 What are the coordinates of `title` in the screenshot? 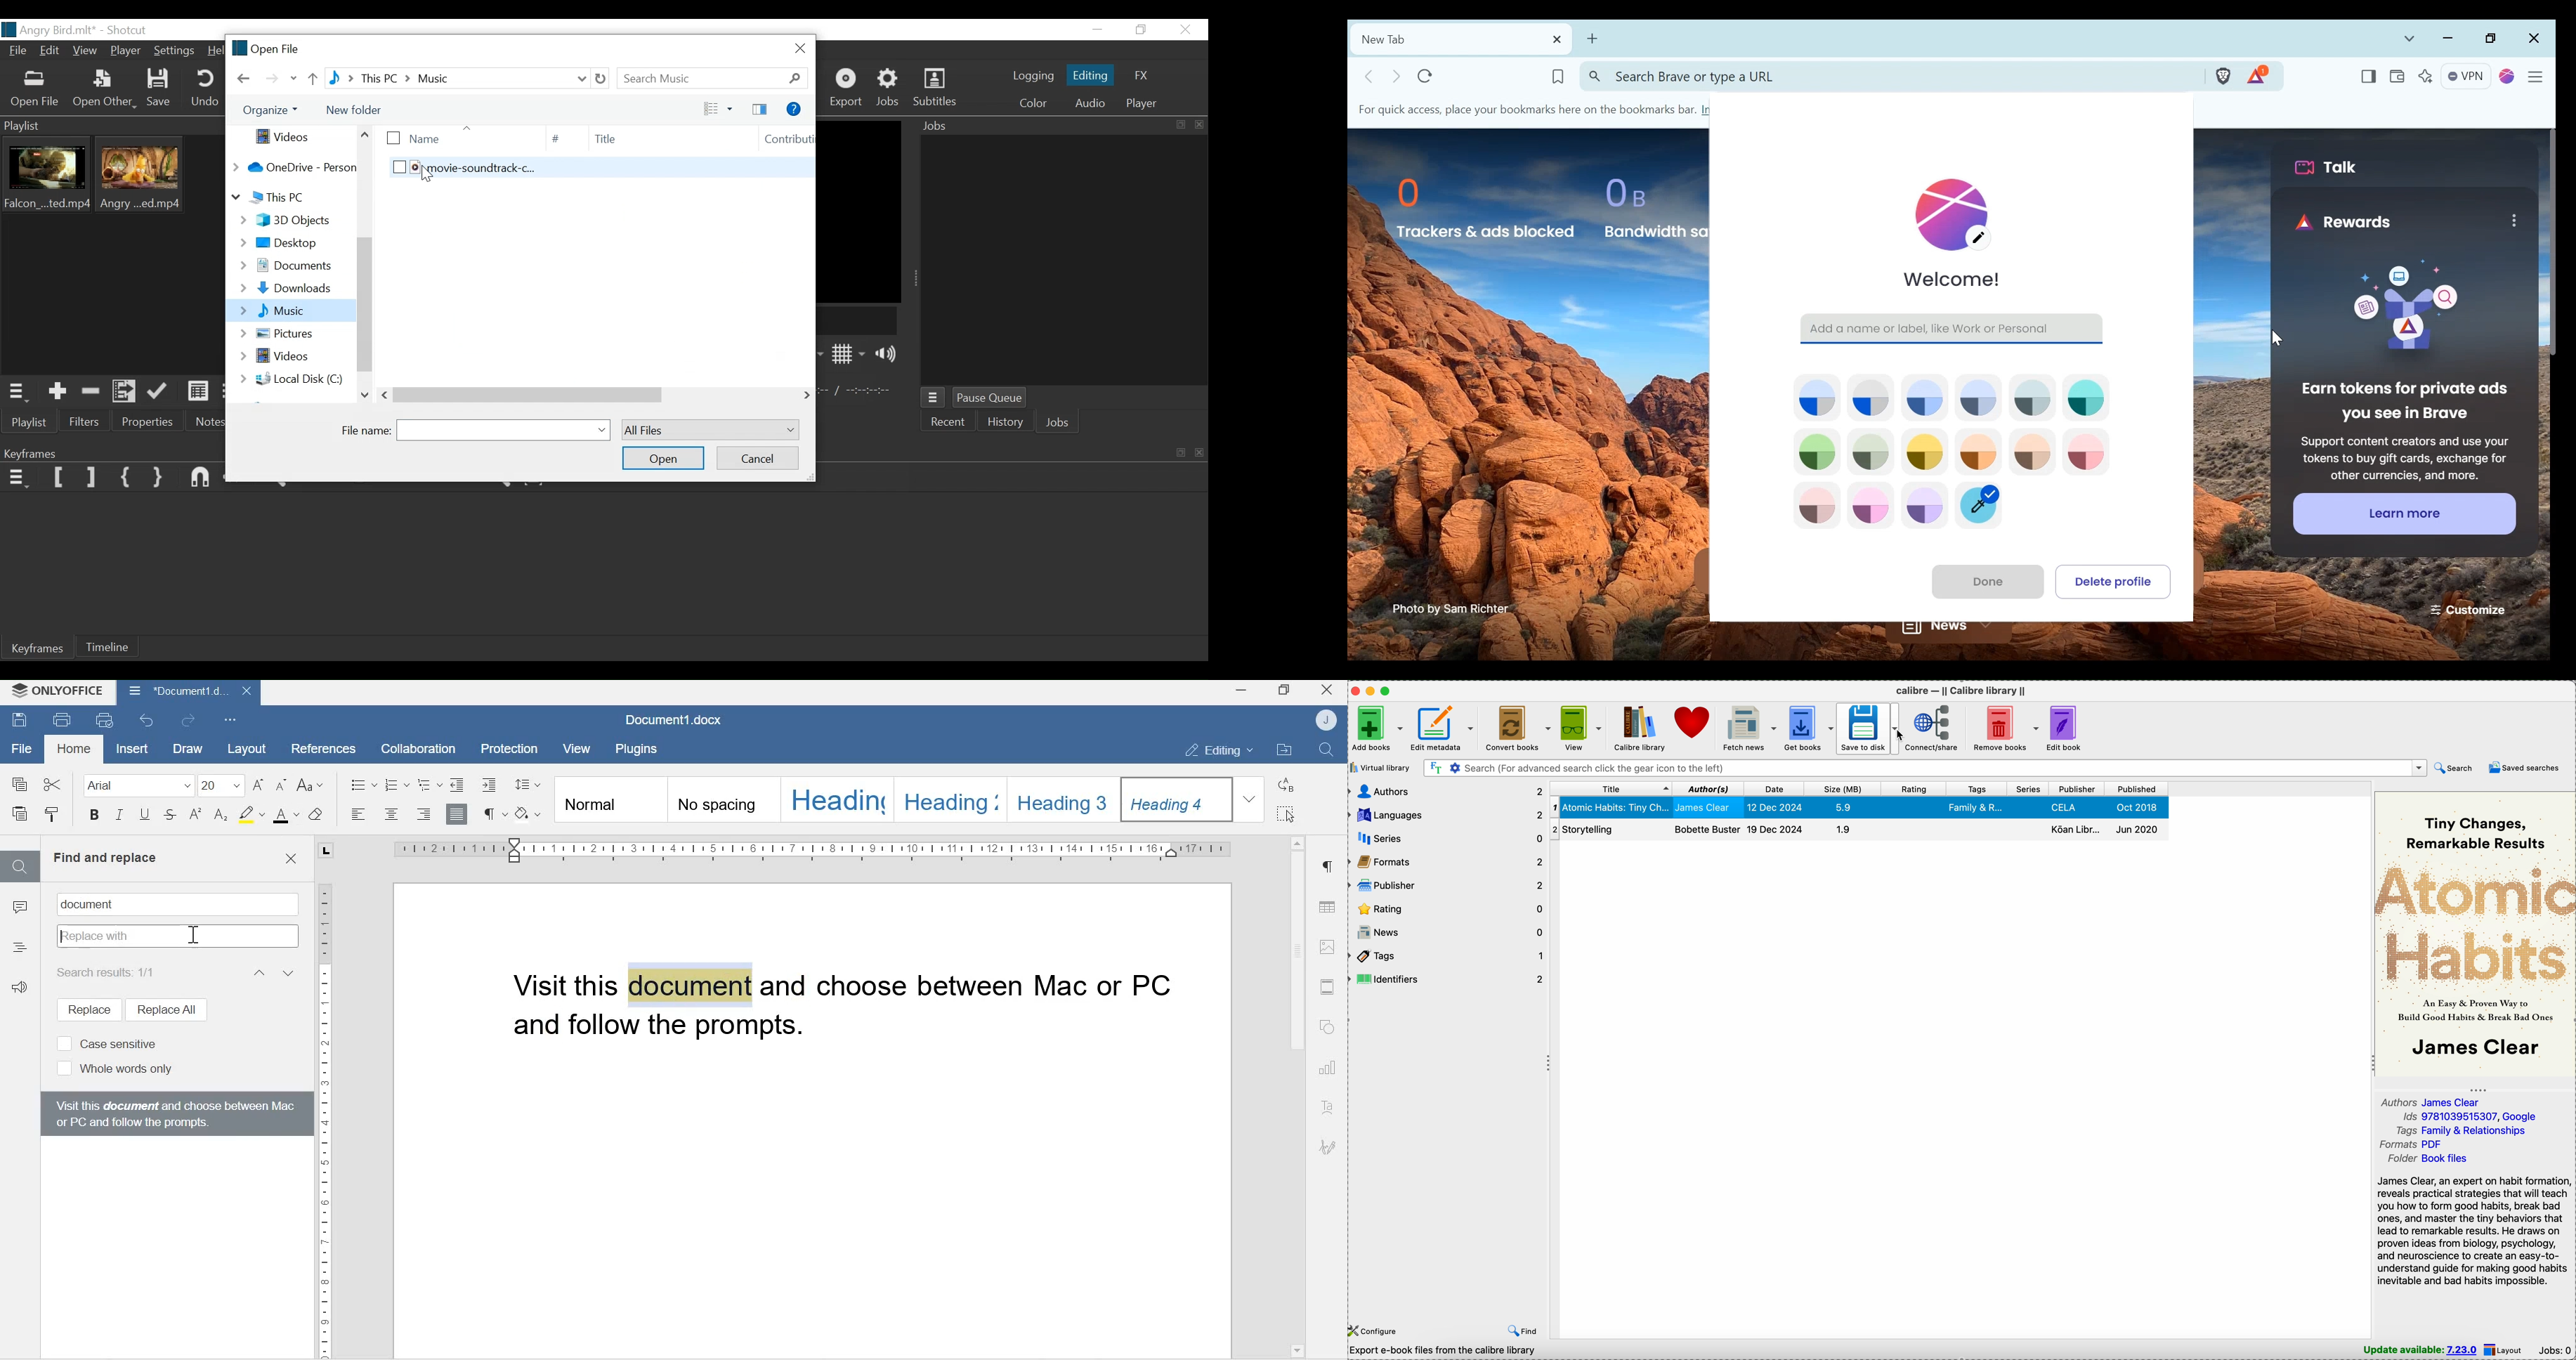 It's located at (1612, 789).